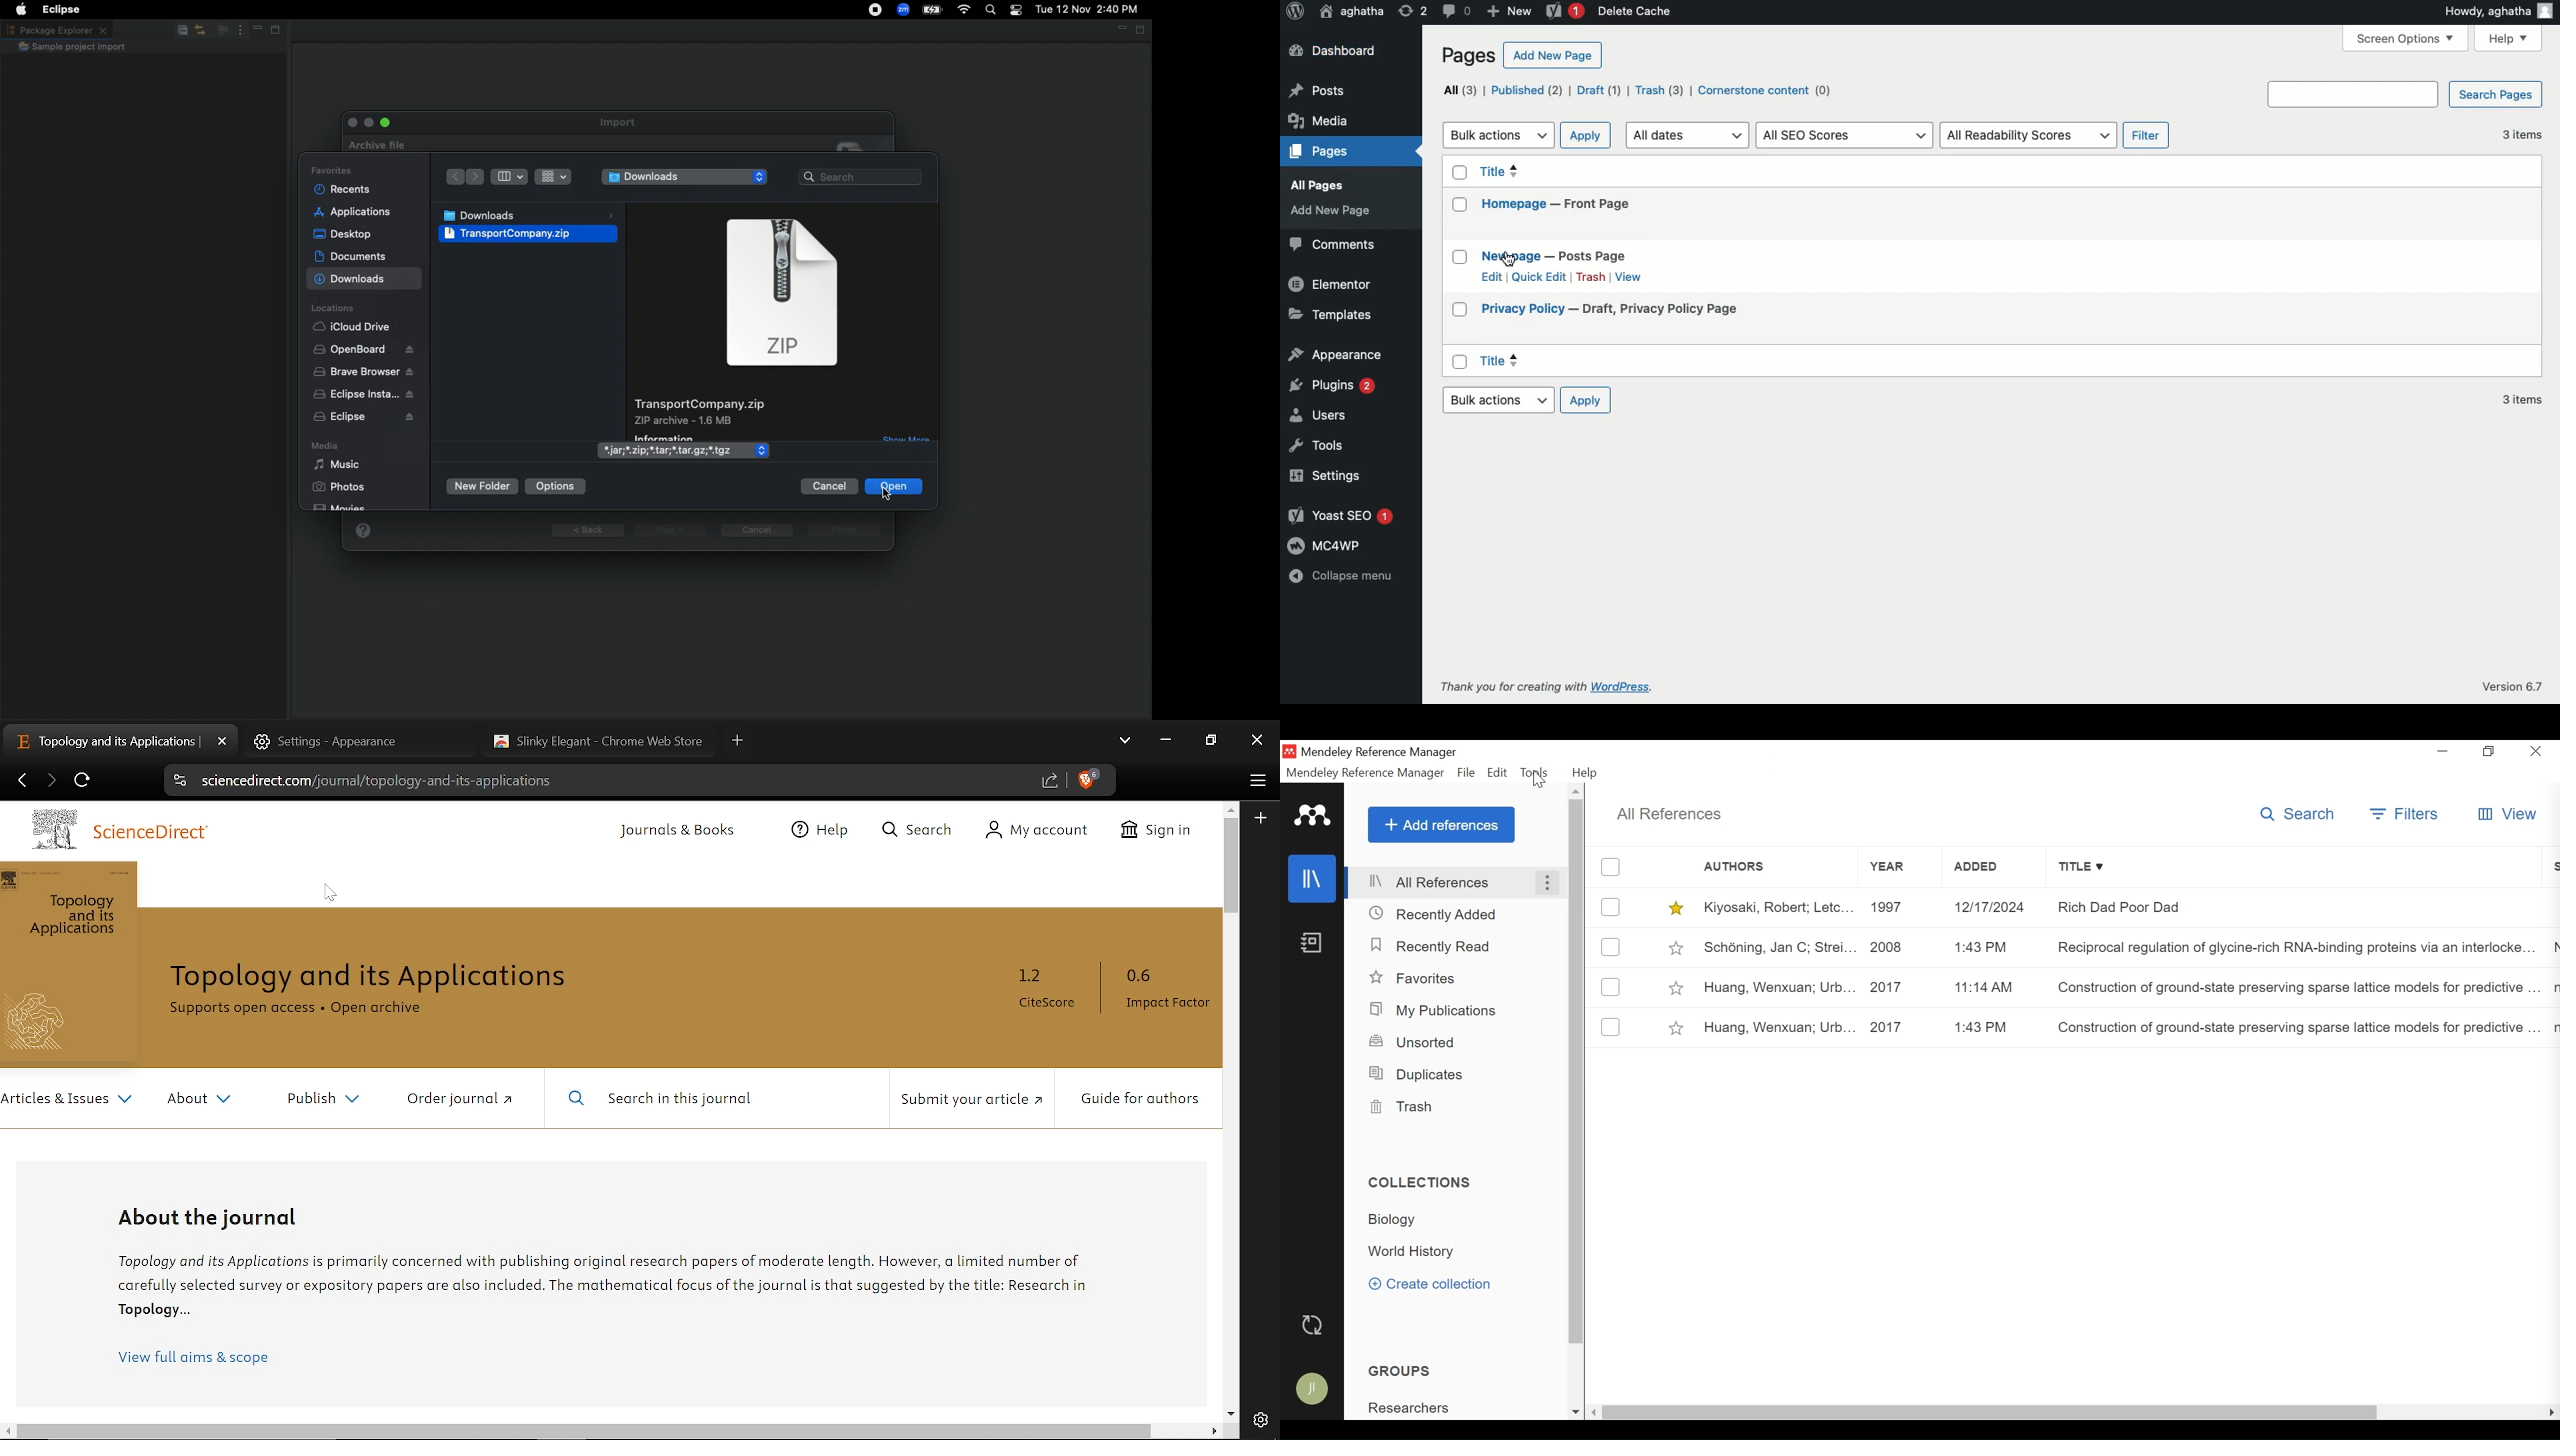  Describe the element at coordinates (1167, 988) in the screenshot. I see `0.6 Impact Factor` at that location.